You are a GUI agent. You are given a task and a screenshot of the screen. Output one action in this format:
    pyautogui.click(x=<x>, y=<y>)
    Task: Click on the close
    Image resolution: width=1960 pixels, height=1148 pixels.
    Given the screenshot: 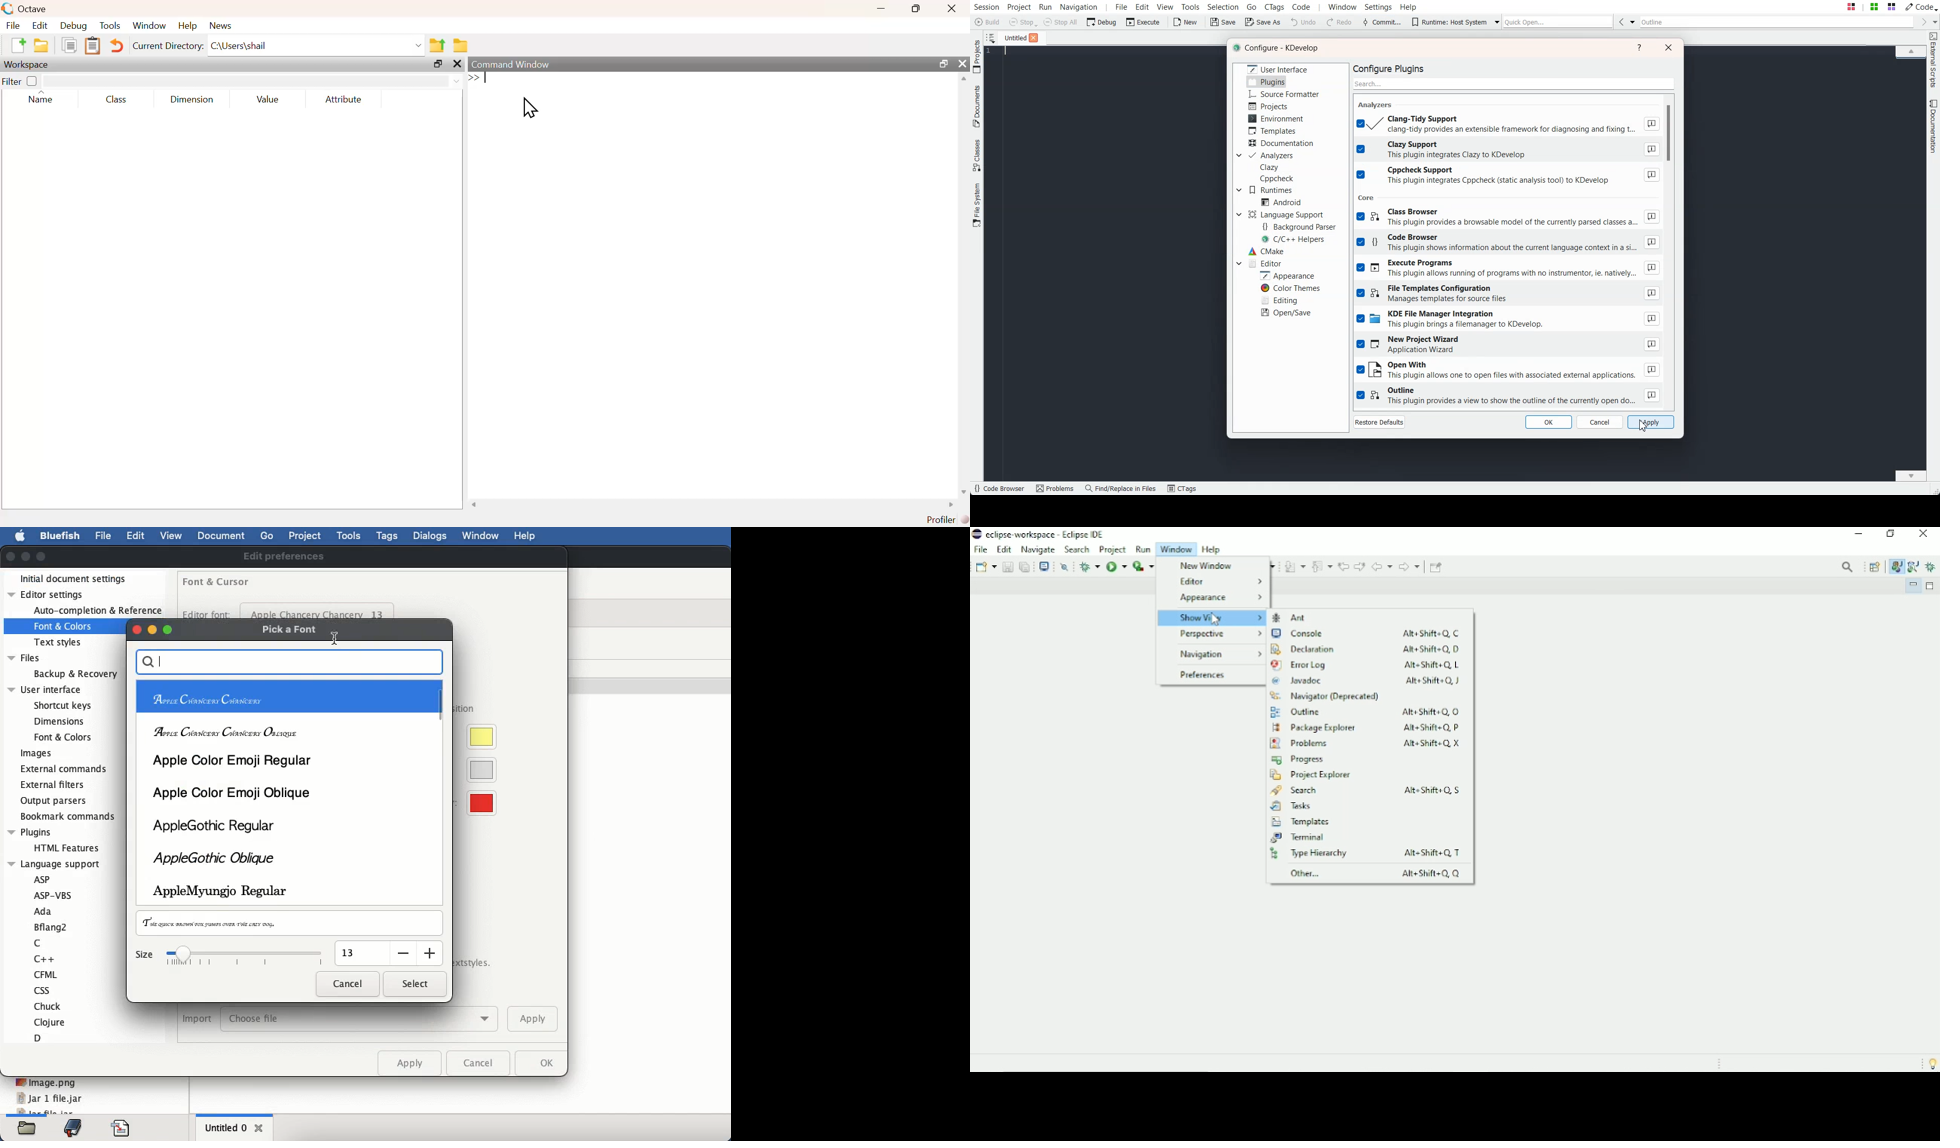 What is the action you would take?
    pyautogui.click(x=953, y=8)
    